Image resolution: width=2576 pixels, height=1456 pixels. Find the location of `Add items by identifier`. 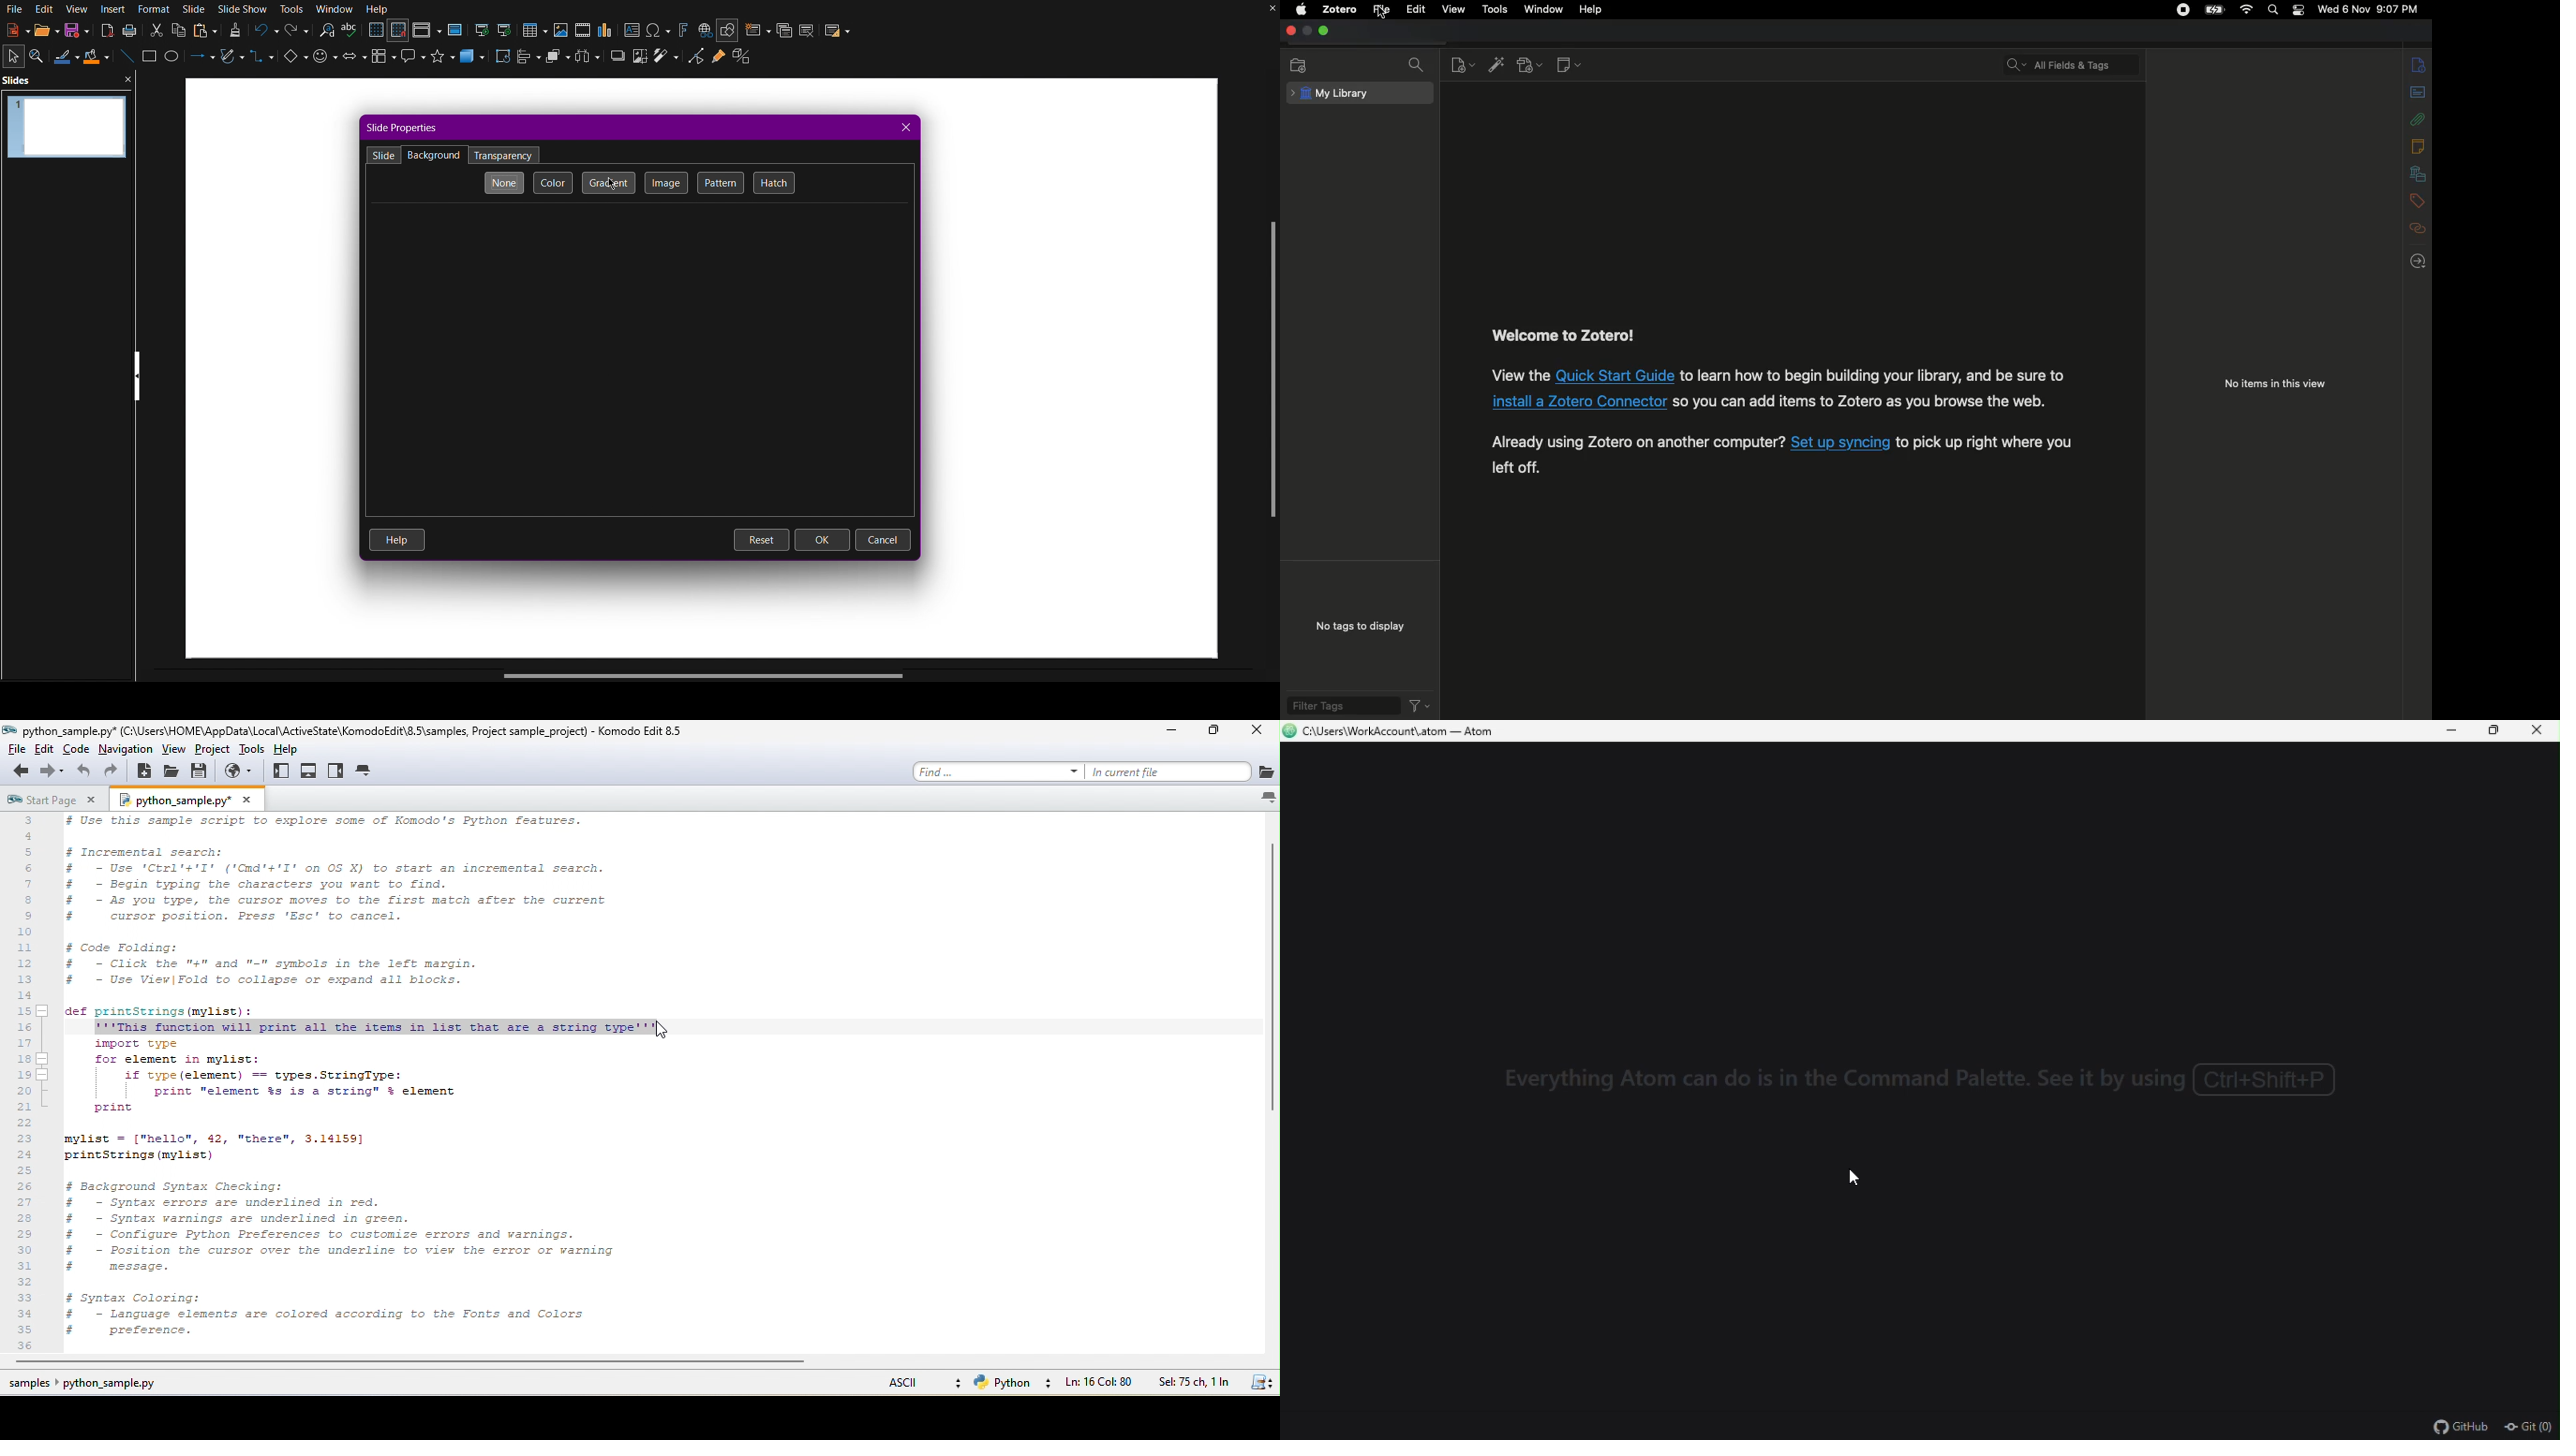

Add items by identifier is located at coordinates (1498, 66).